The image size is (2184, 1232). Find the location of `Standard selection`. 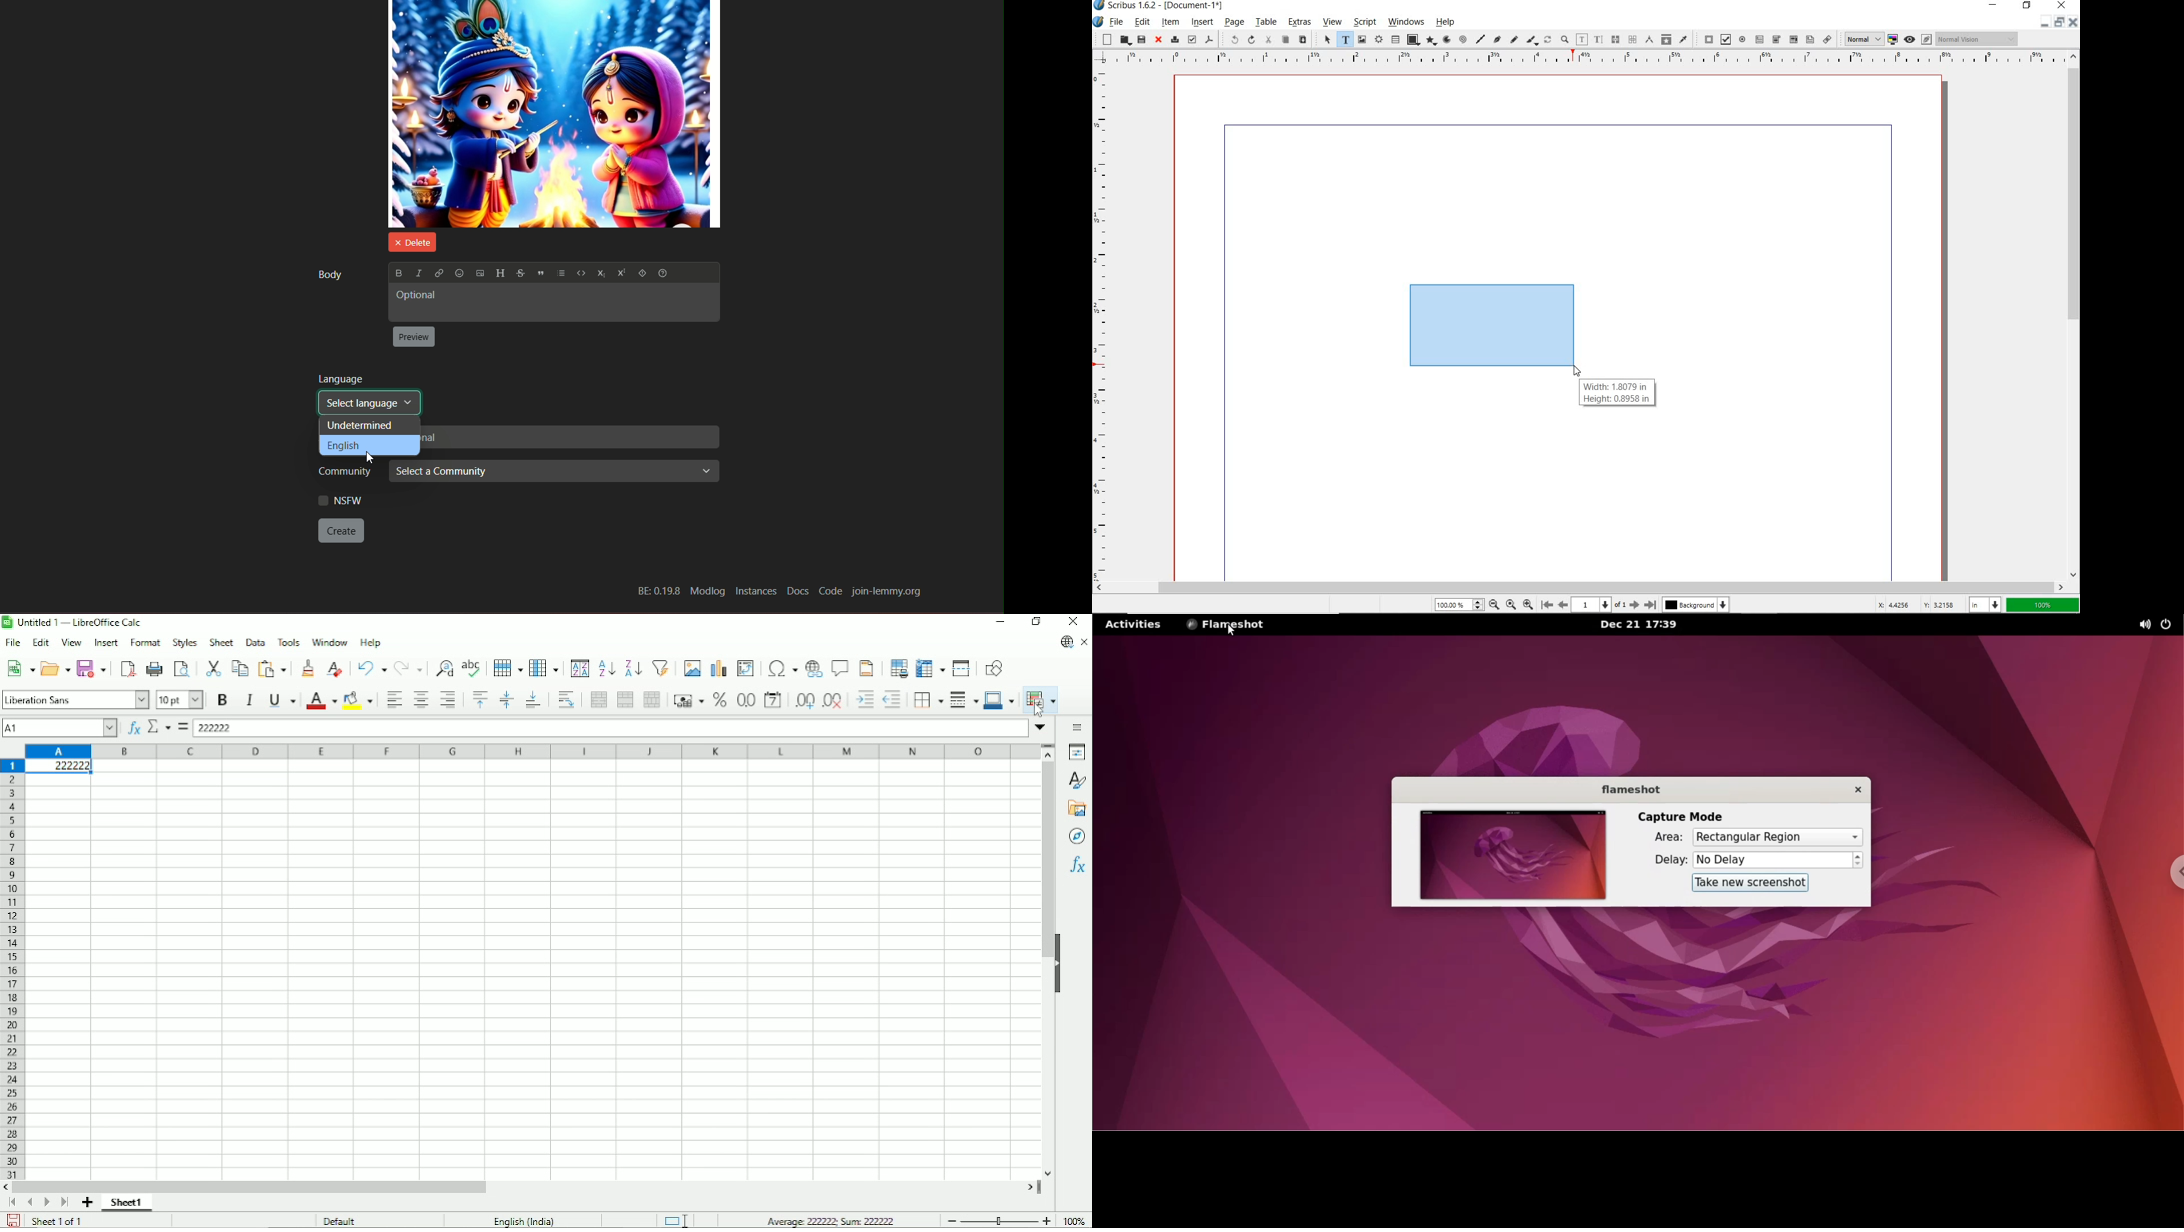

Standard selection is located at coordinates (674, 1219).